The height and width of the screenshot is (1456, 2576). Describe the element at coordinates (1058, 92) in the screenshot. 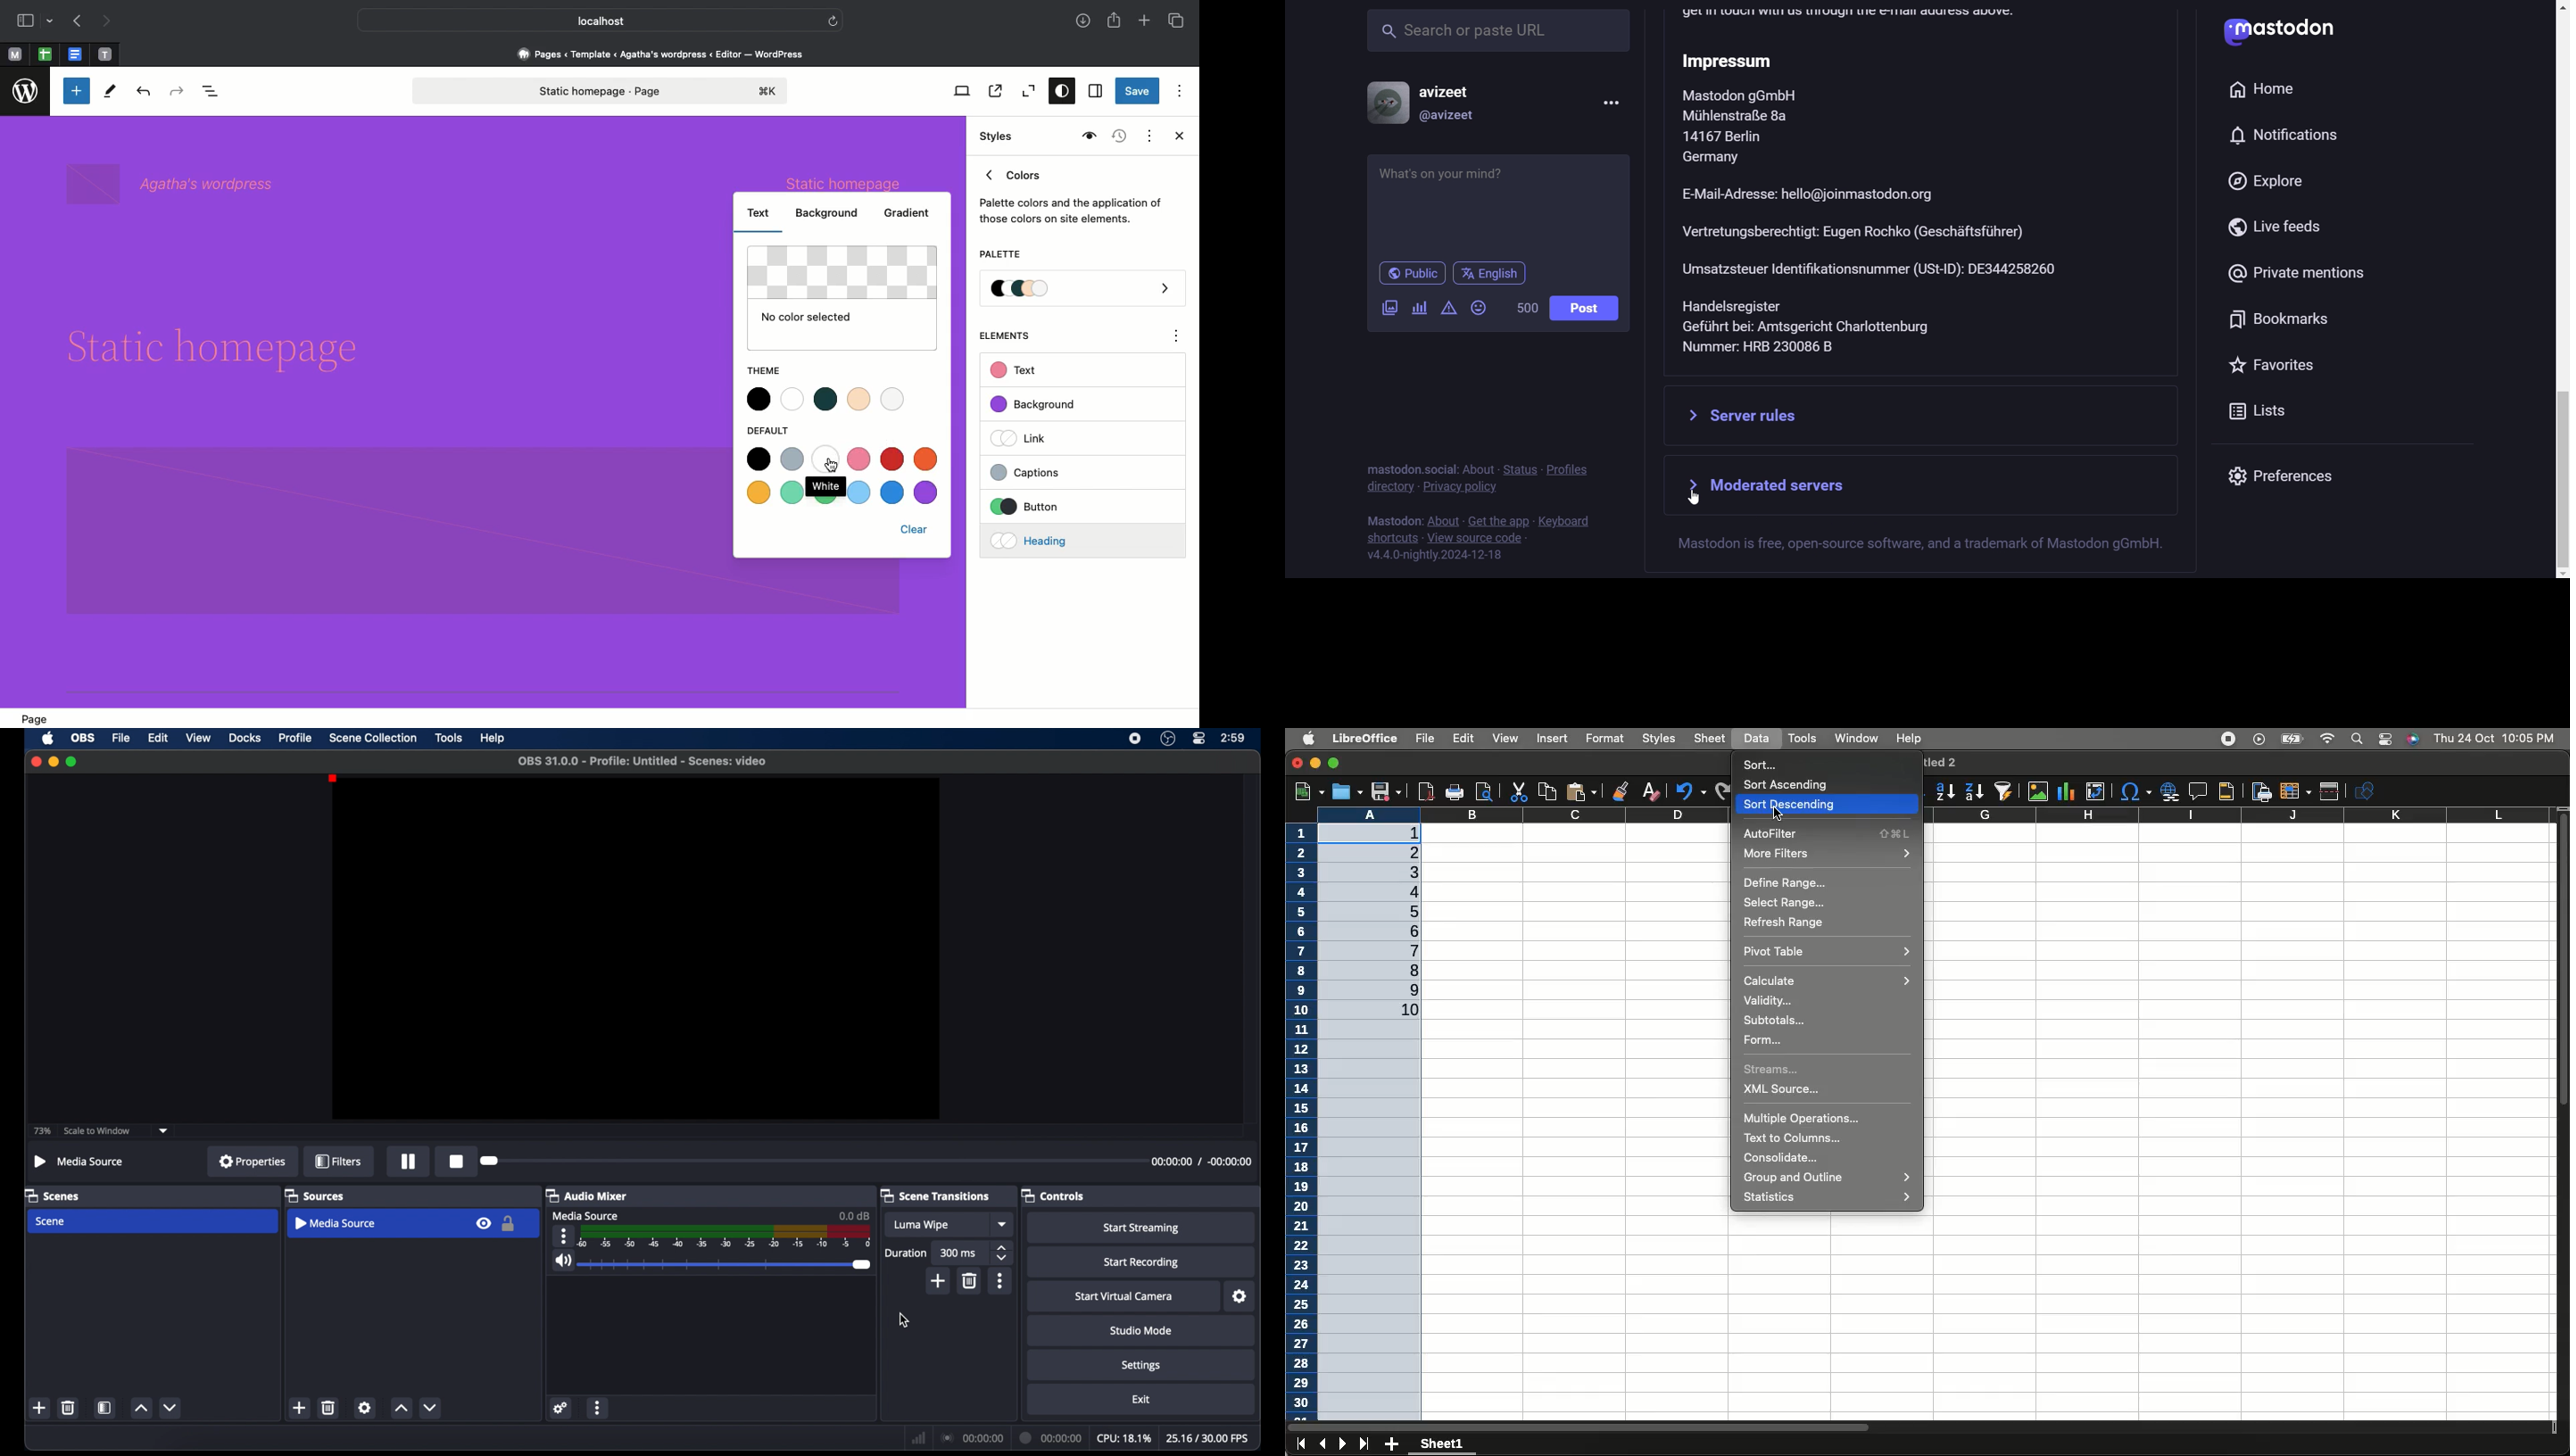

I see `Styles` at that location.